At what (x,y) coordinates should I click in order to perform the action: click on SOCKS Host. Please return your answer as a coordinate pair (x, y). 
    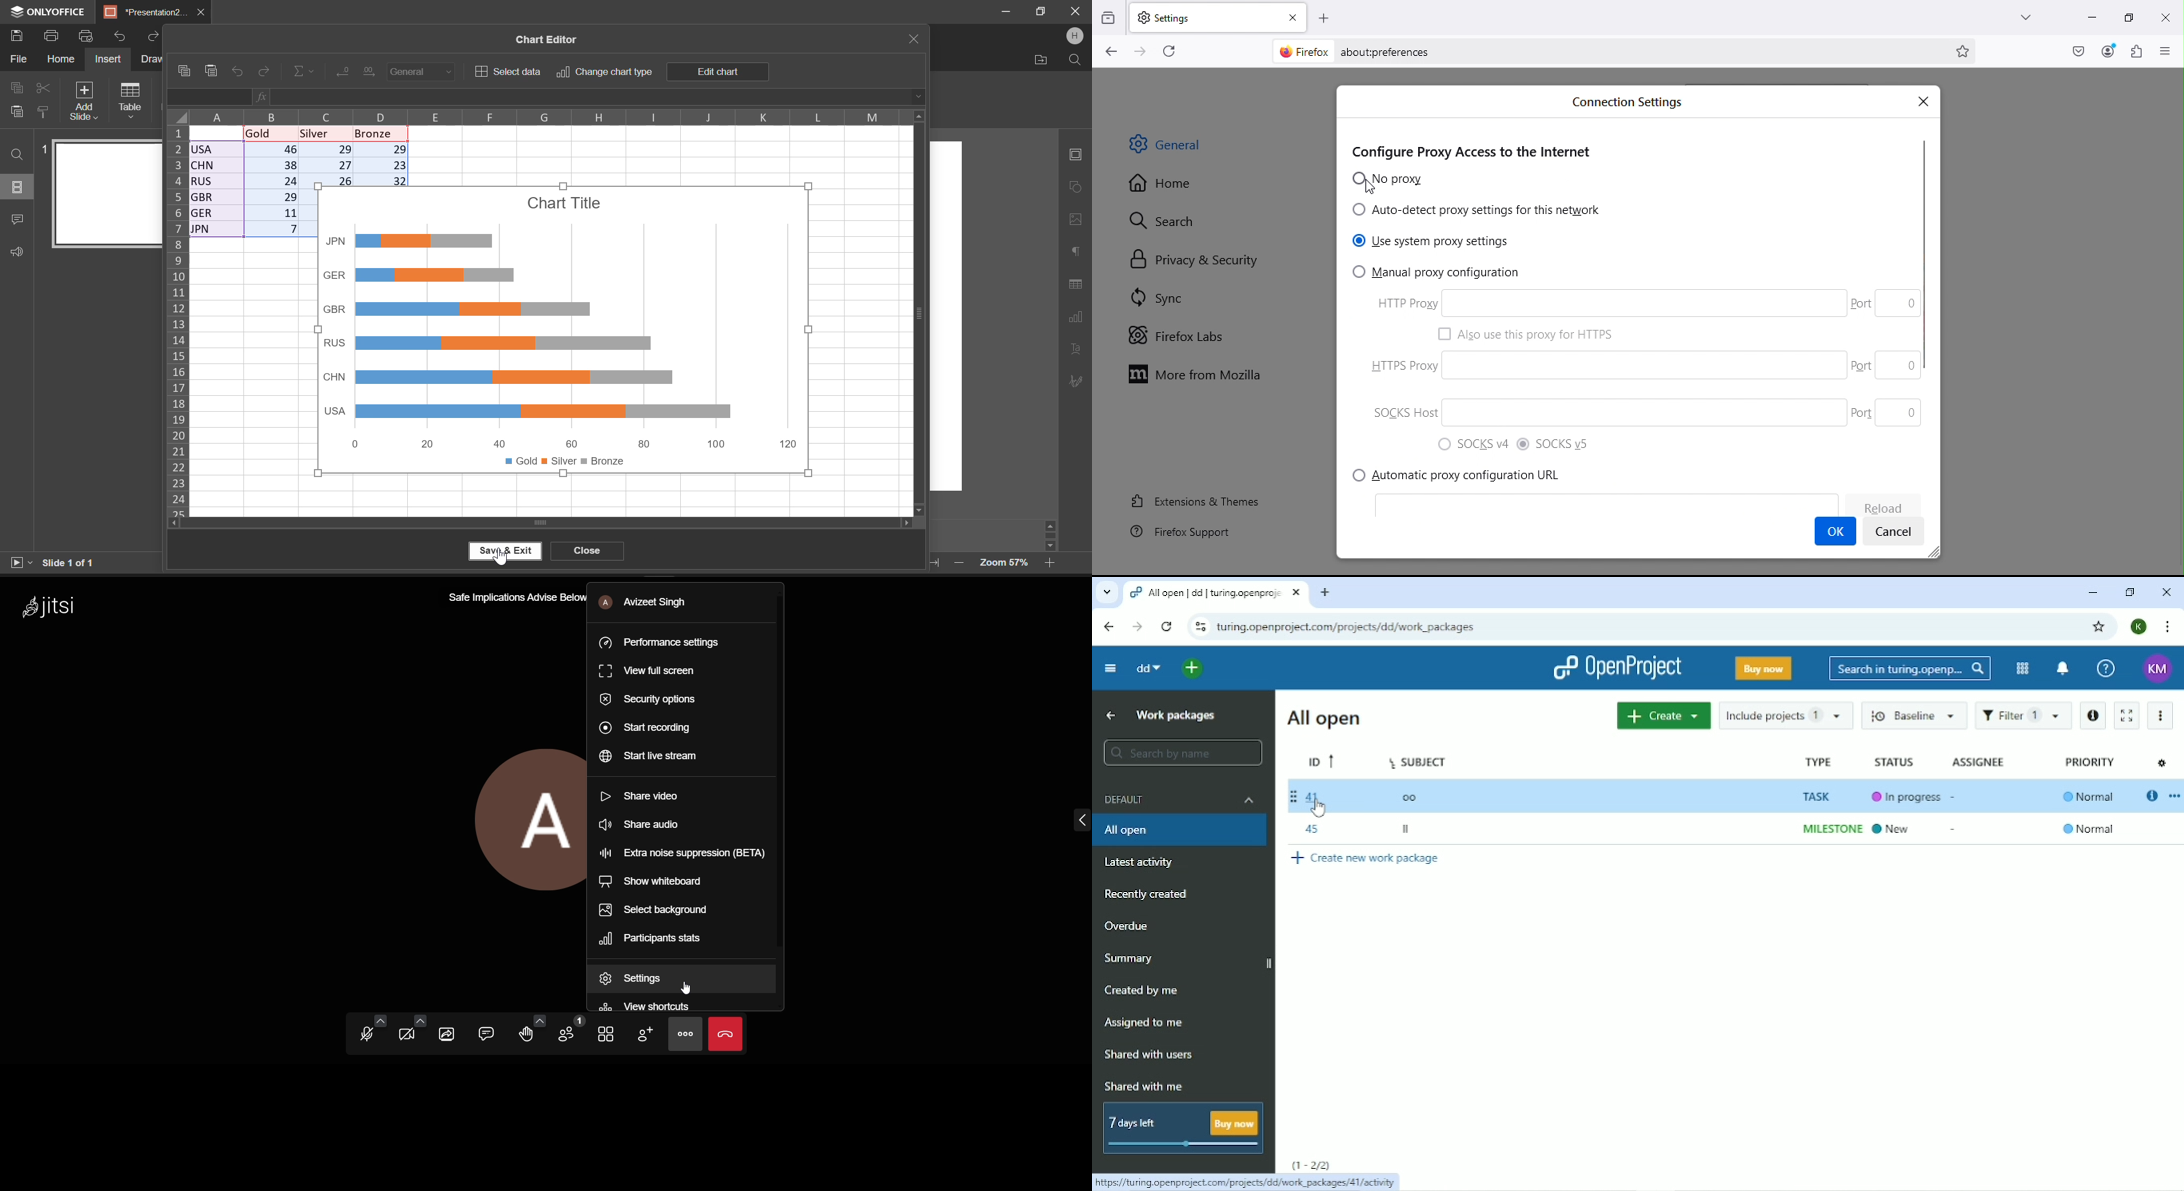
    Looking at the image, I should click on (1401, 413).